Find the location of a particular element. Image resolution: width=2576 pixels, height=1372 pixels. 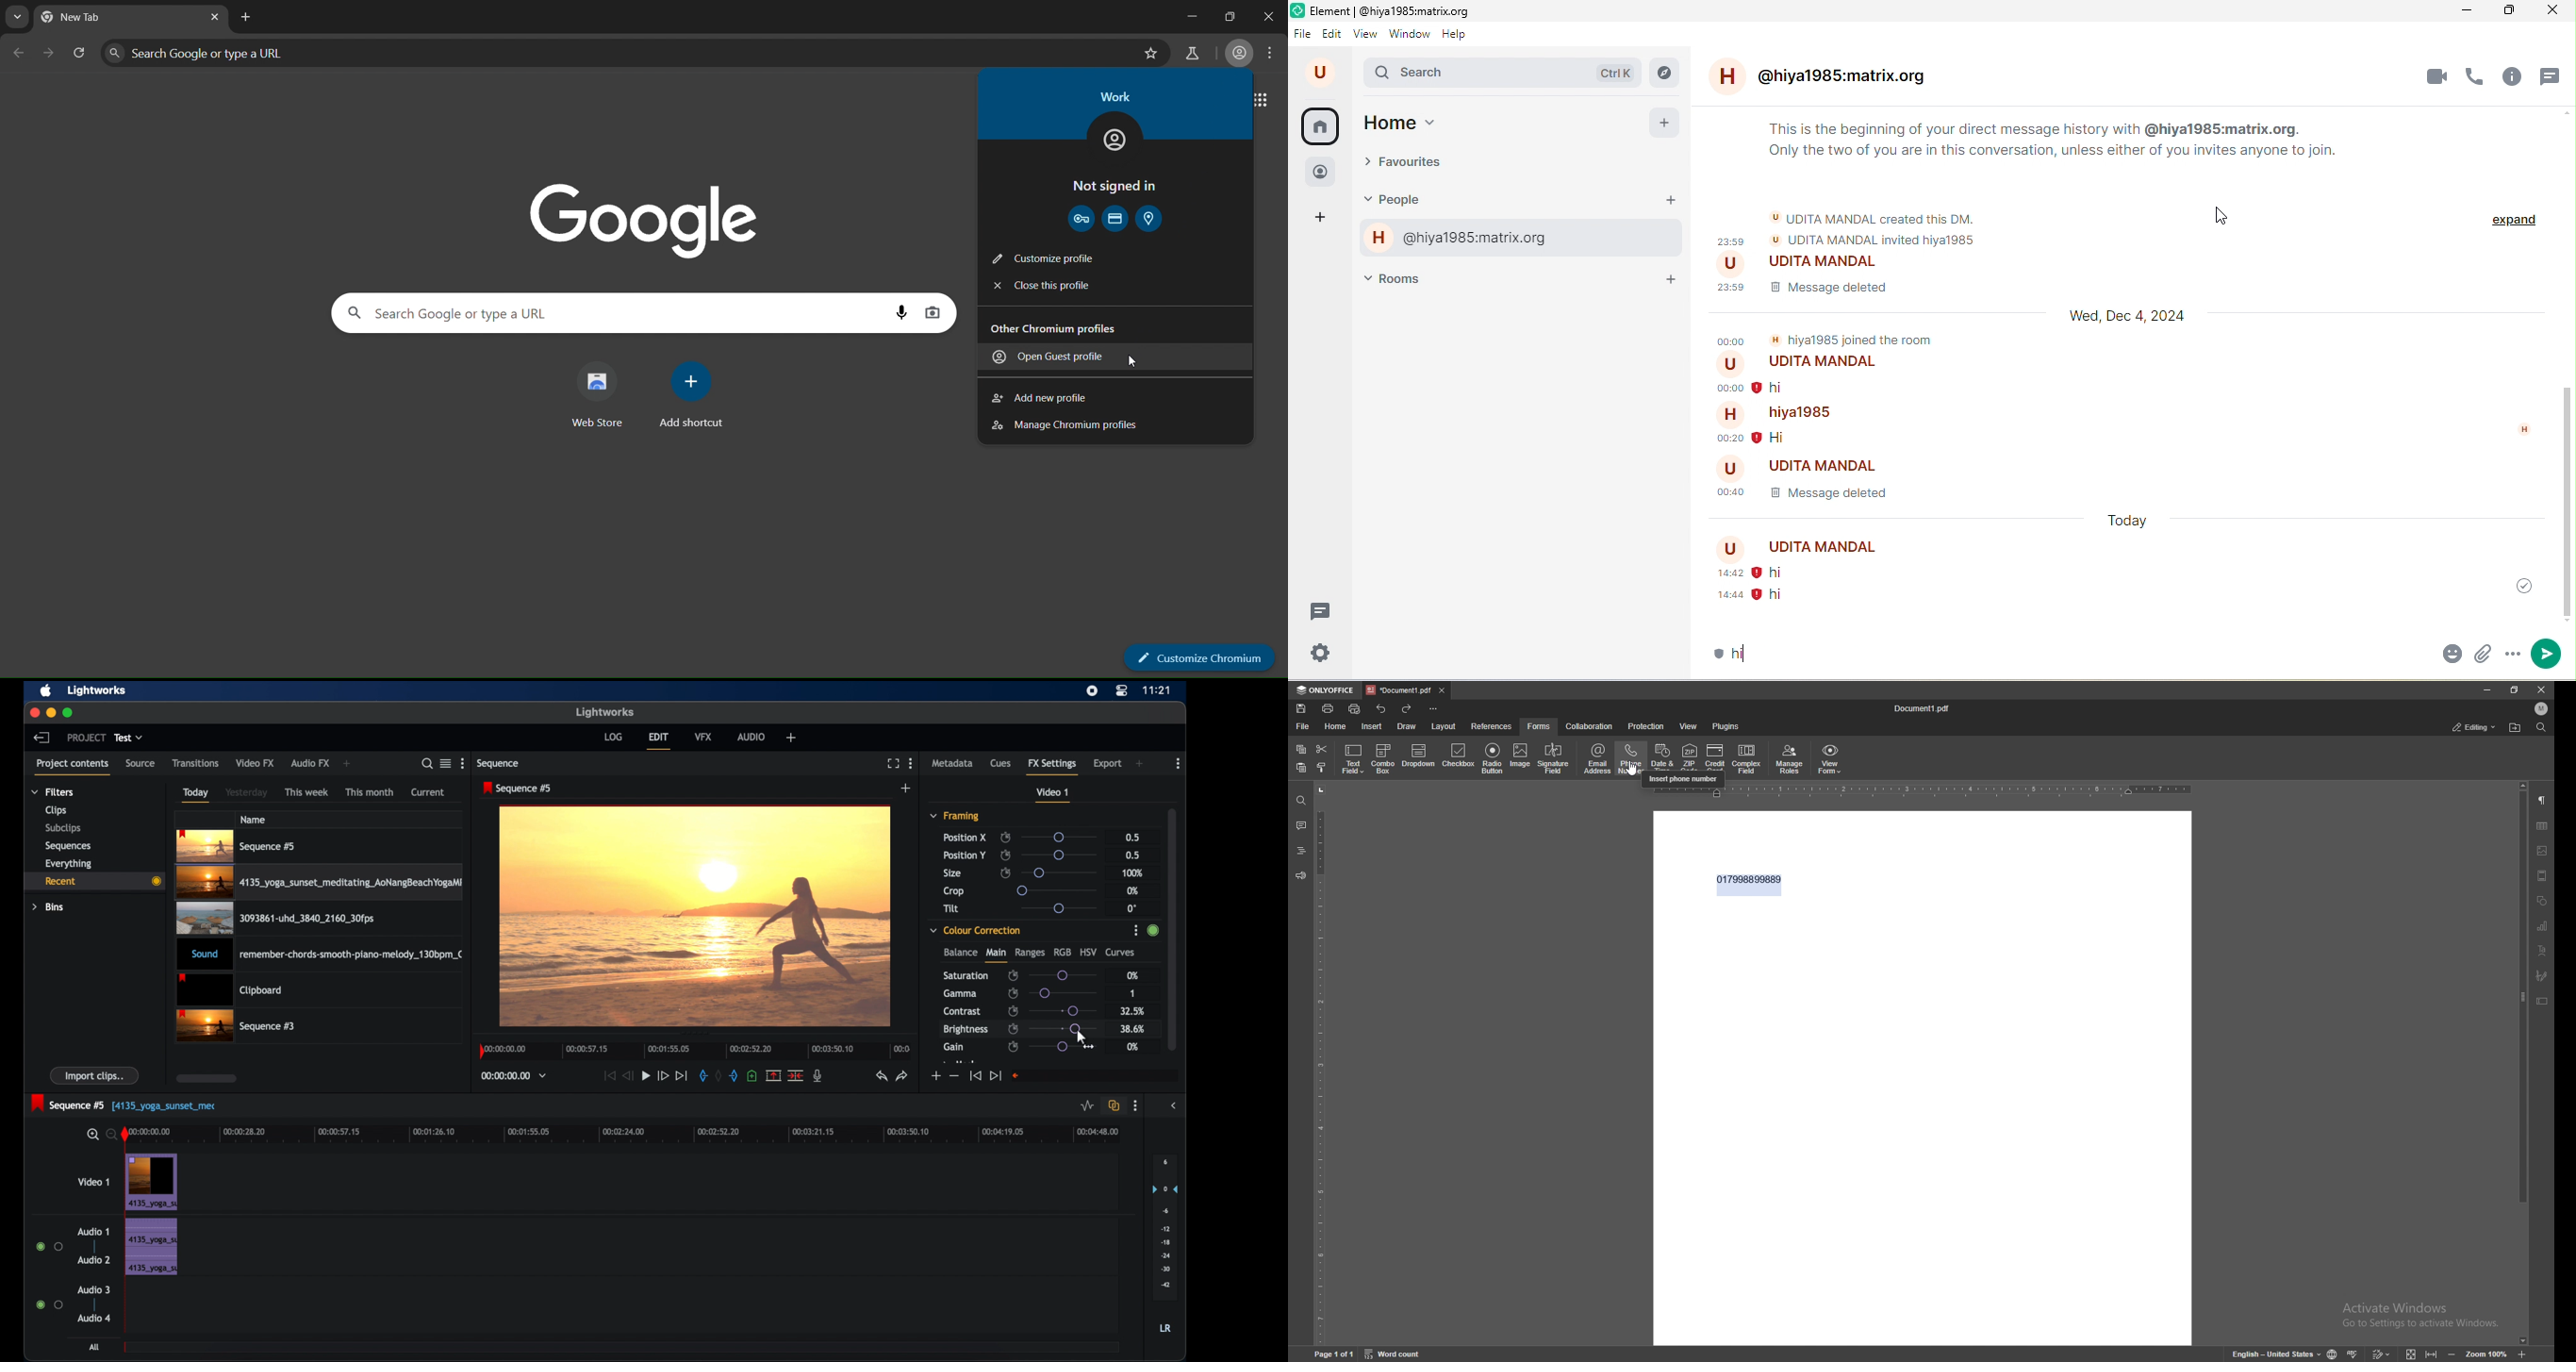

audio clip is located at coordinates (151, 1248).